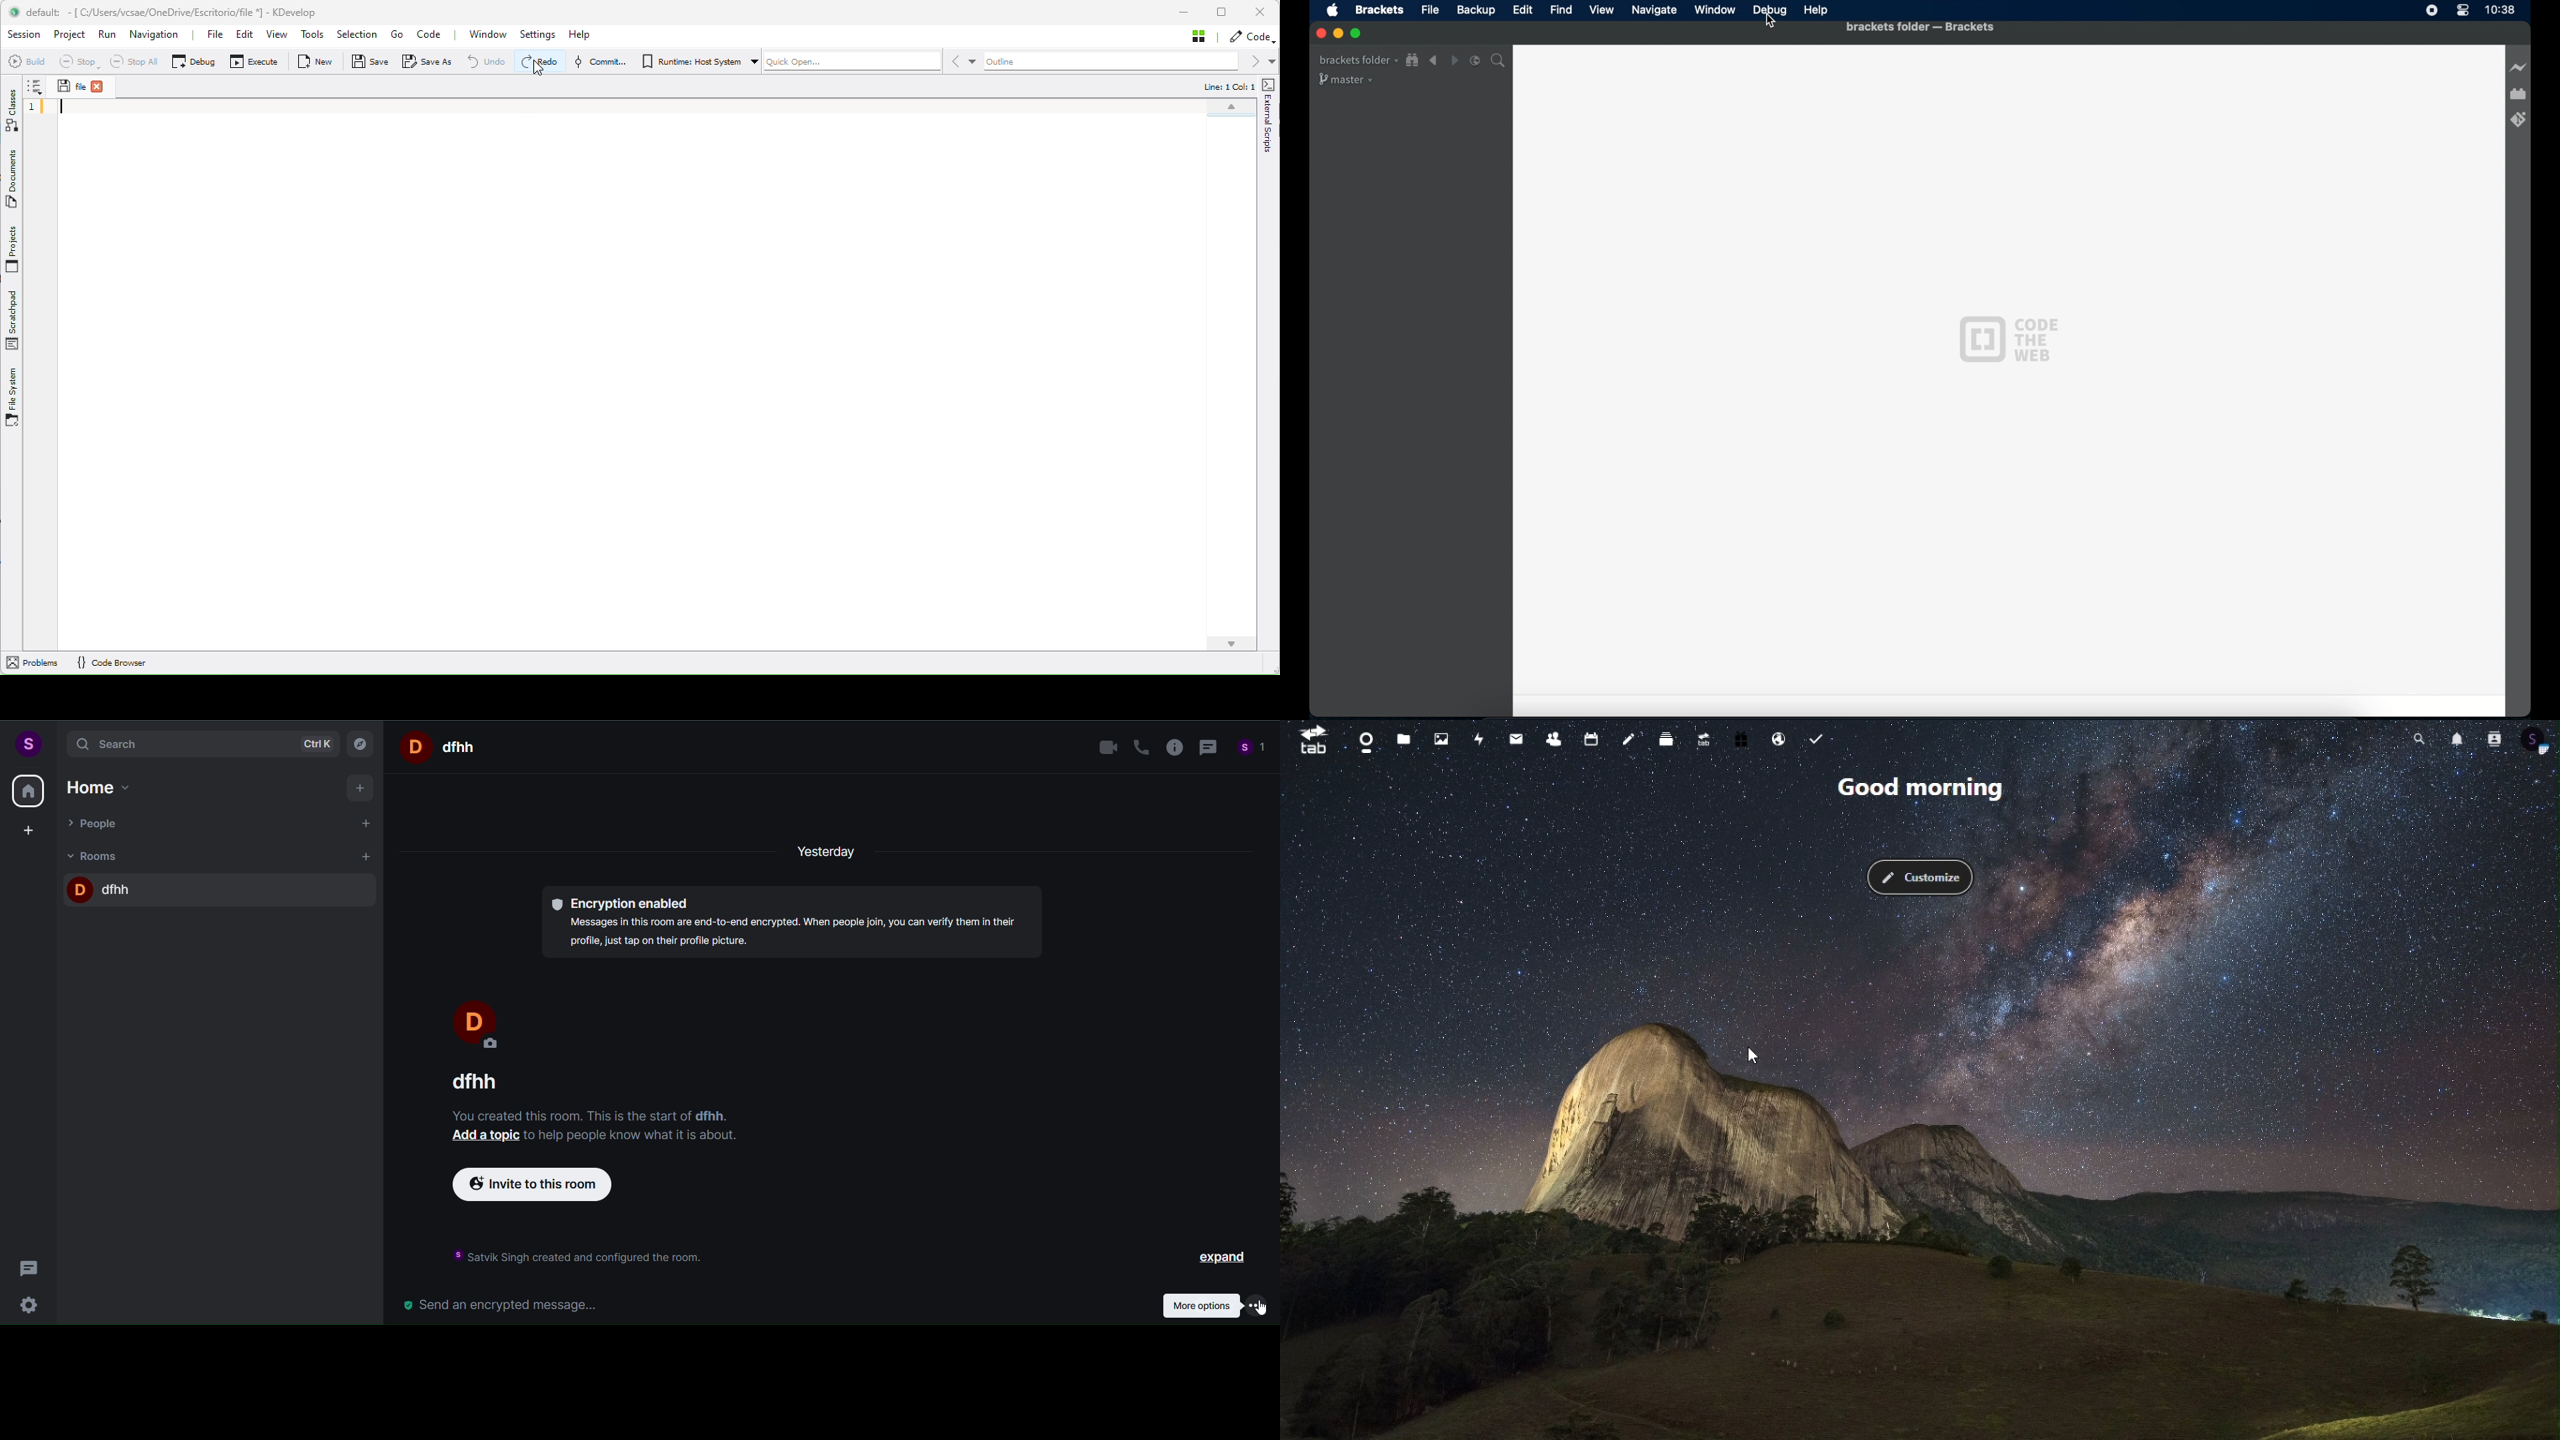 The width and height of the screenshot is (2576, 1456). What do you see at coordinates (368, 857) in the screenshot?
I see `add room` at bounding box center [368, 857].